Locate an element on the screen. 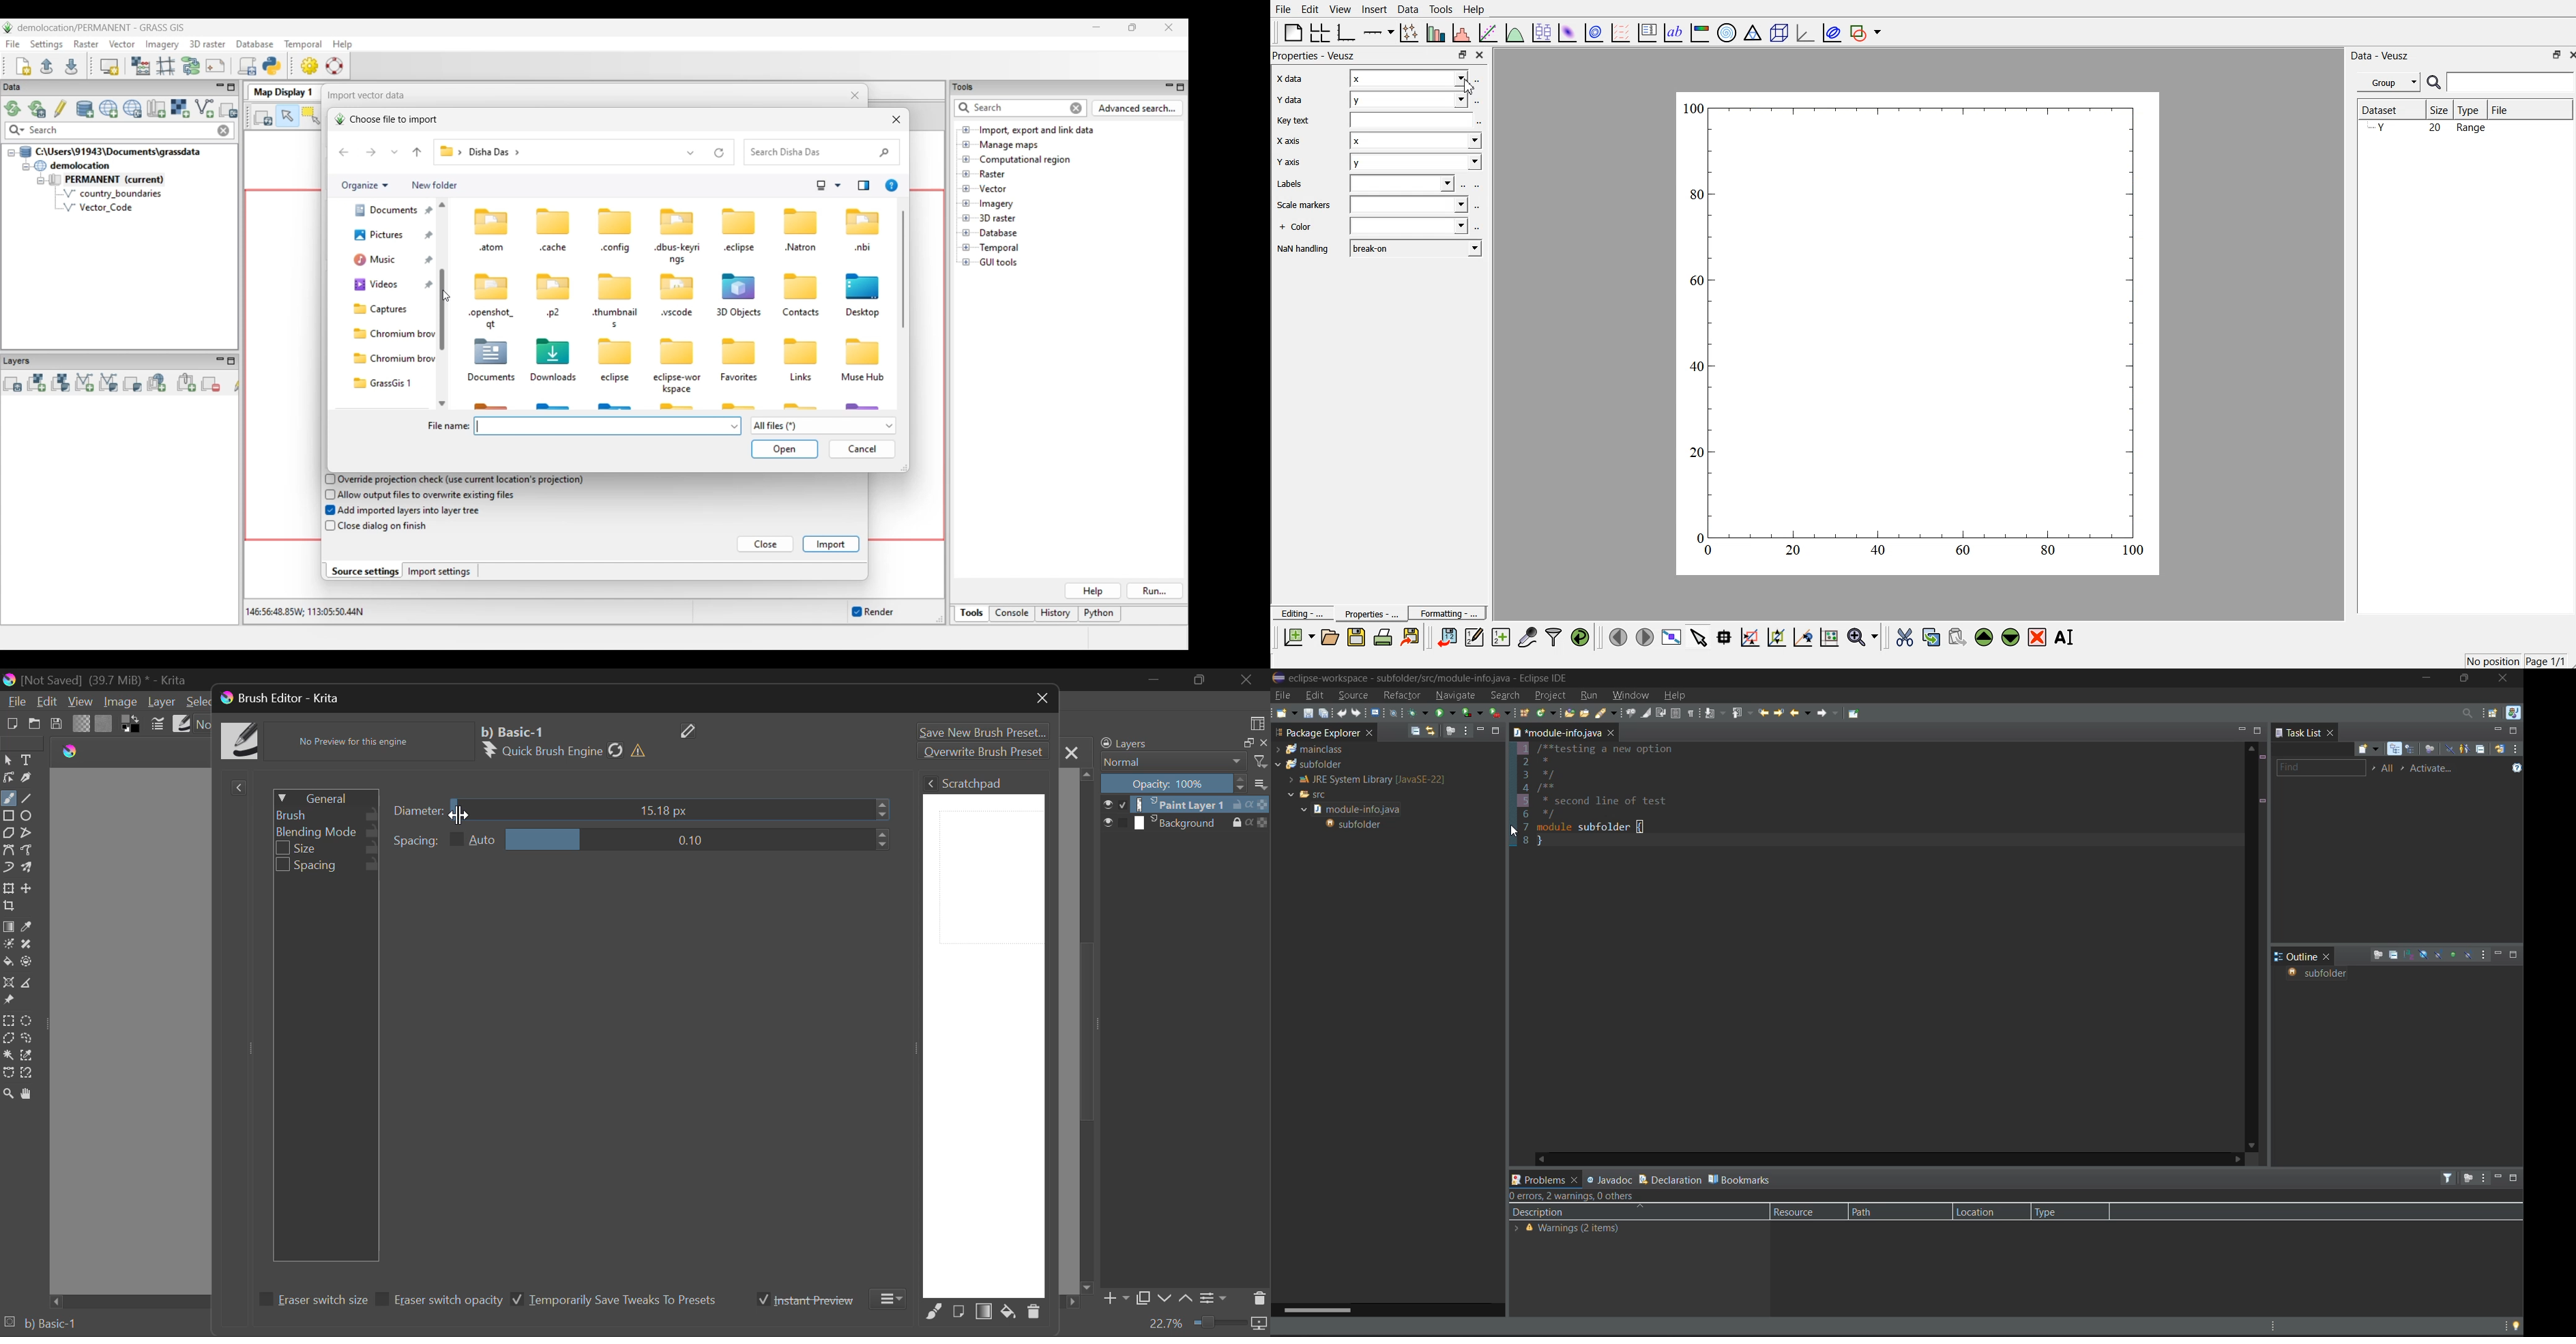  cursor is located at coordinates (1515, 831).